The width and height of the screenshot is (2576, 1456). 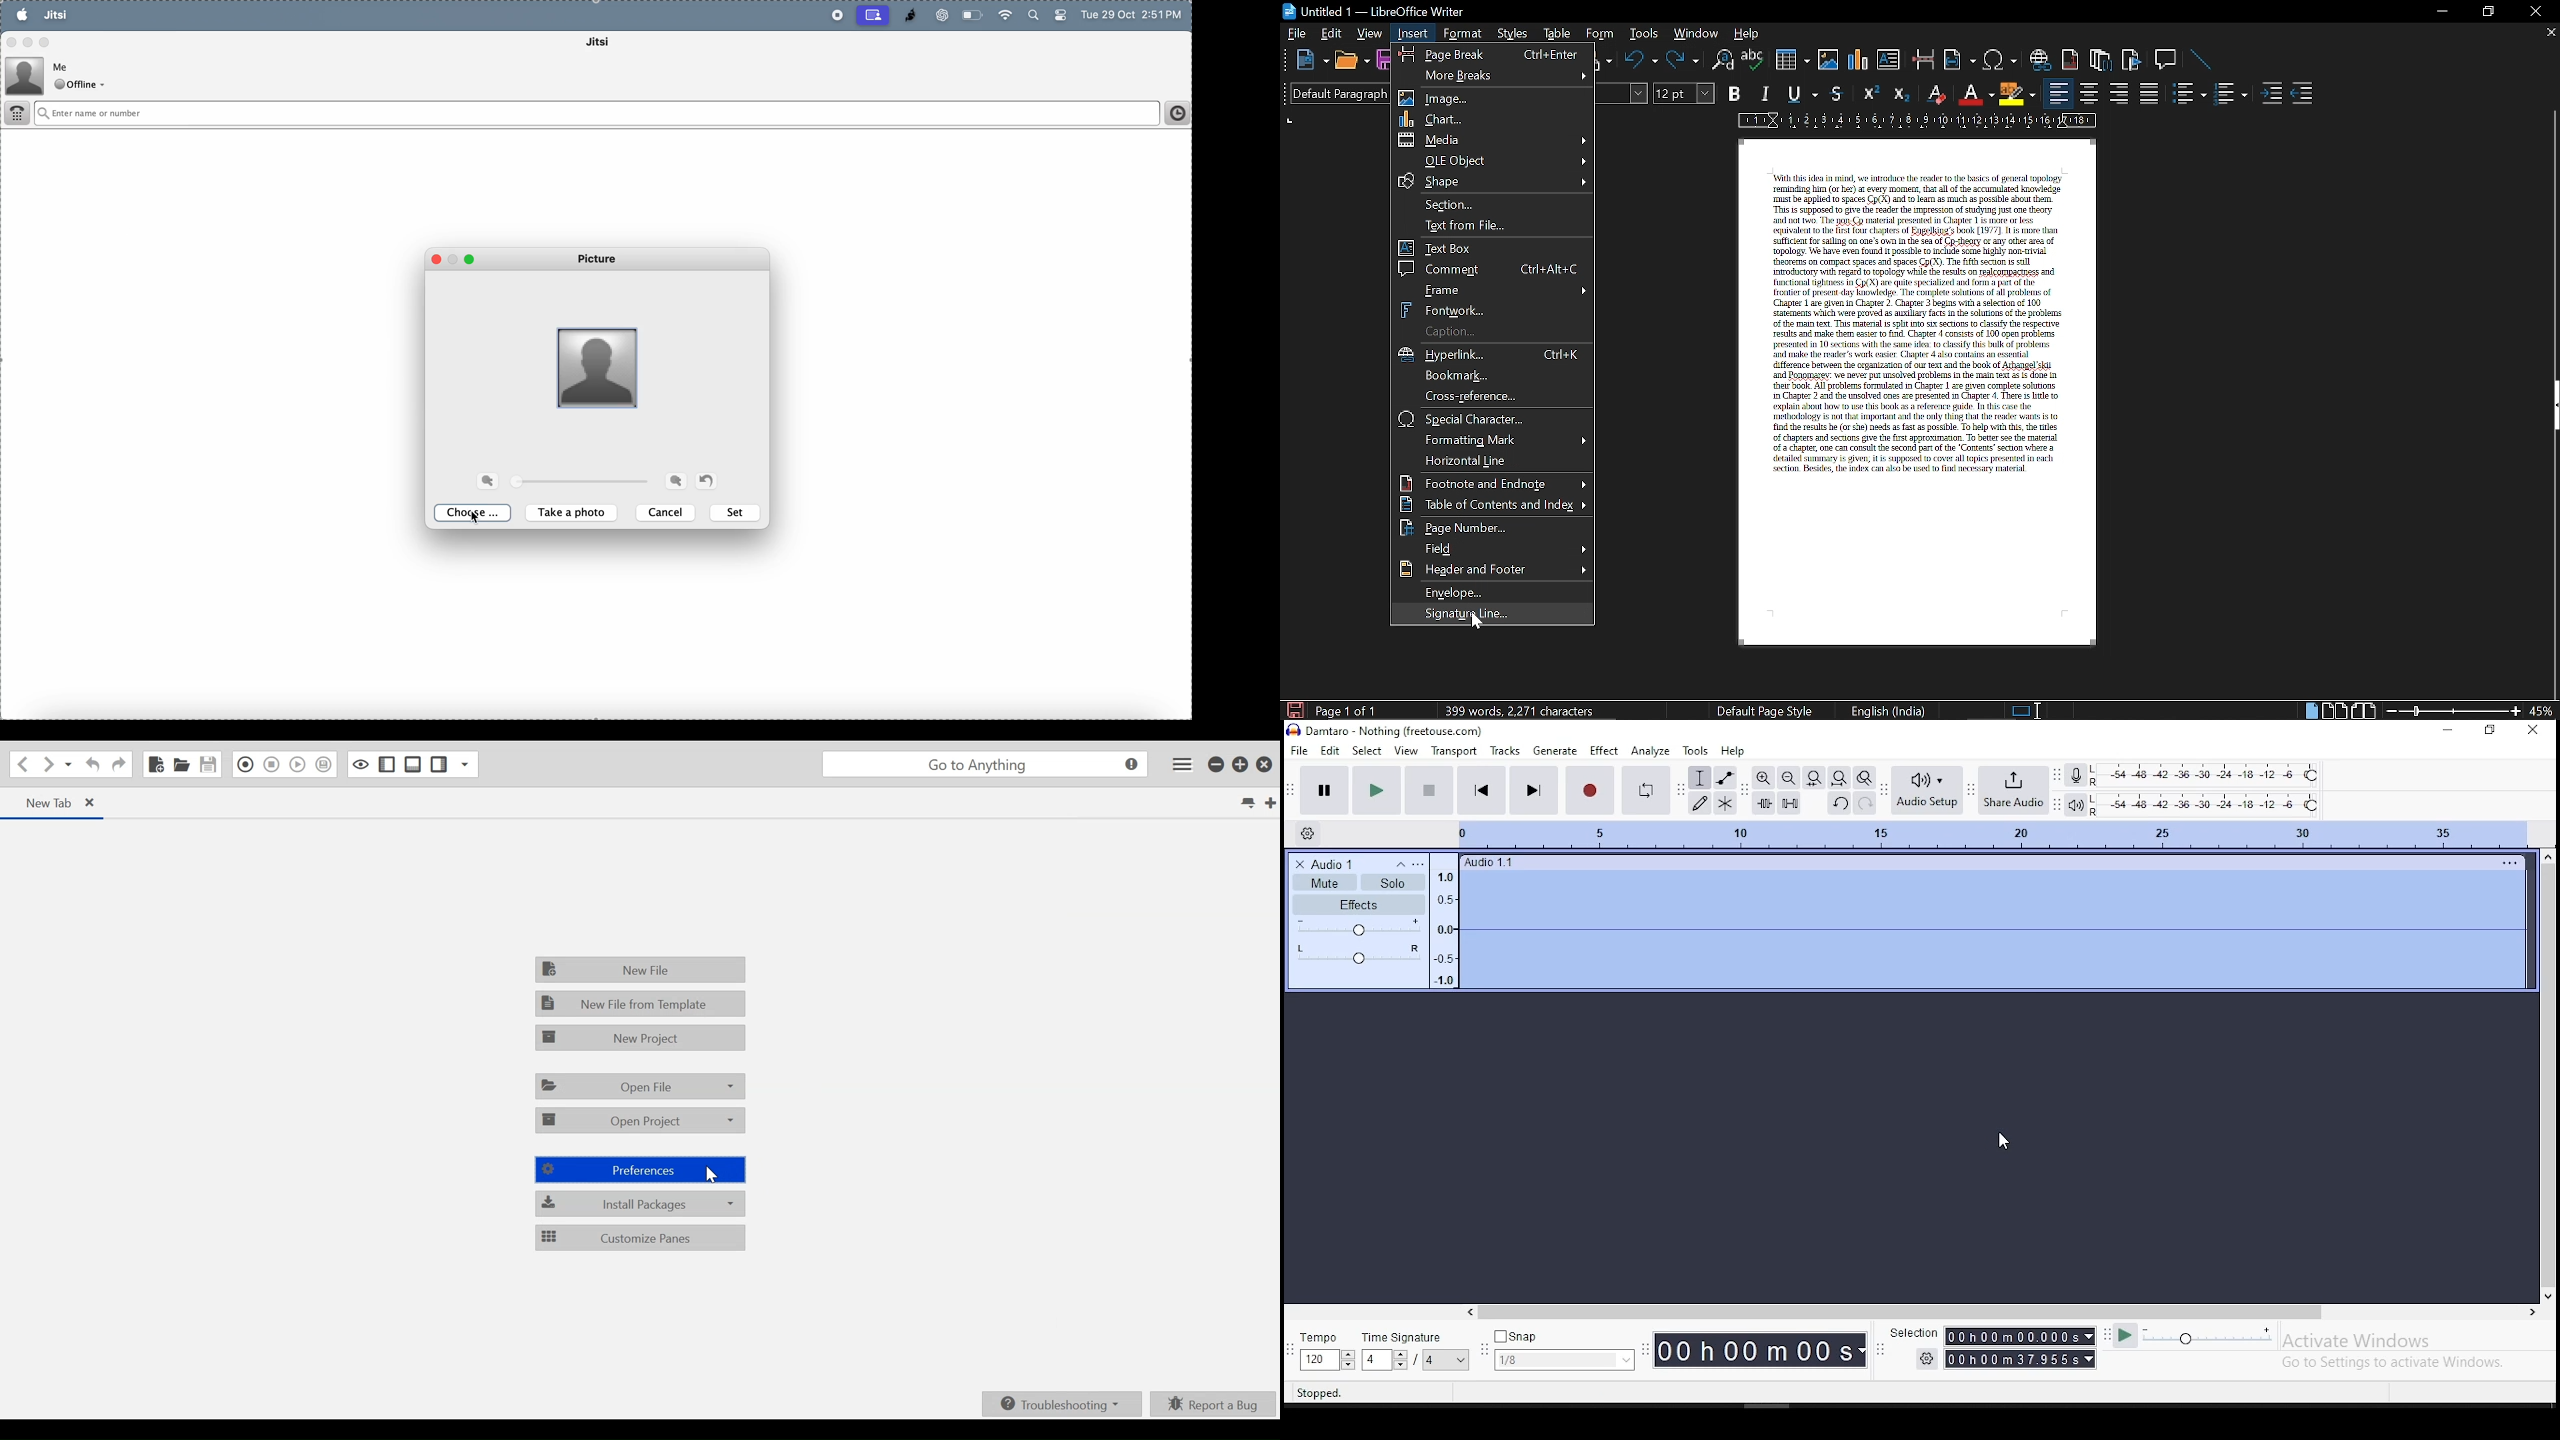 What do you see at coordinates (1490, 268) in the screenshot?
I see `comment` at bounding box center [1490, 268].